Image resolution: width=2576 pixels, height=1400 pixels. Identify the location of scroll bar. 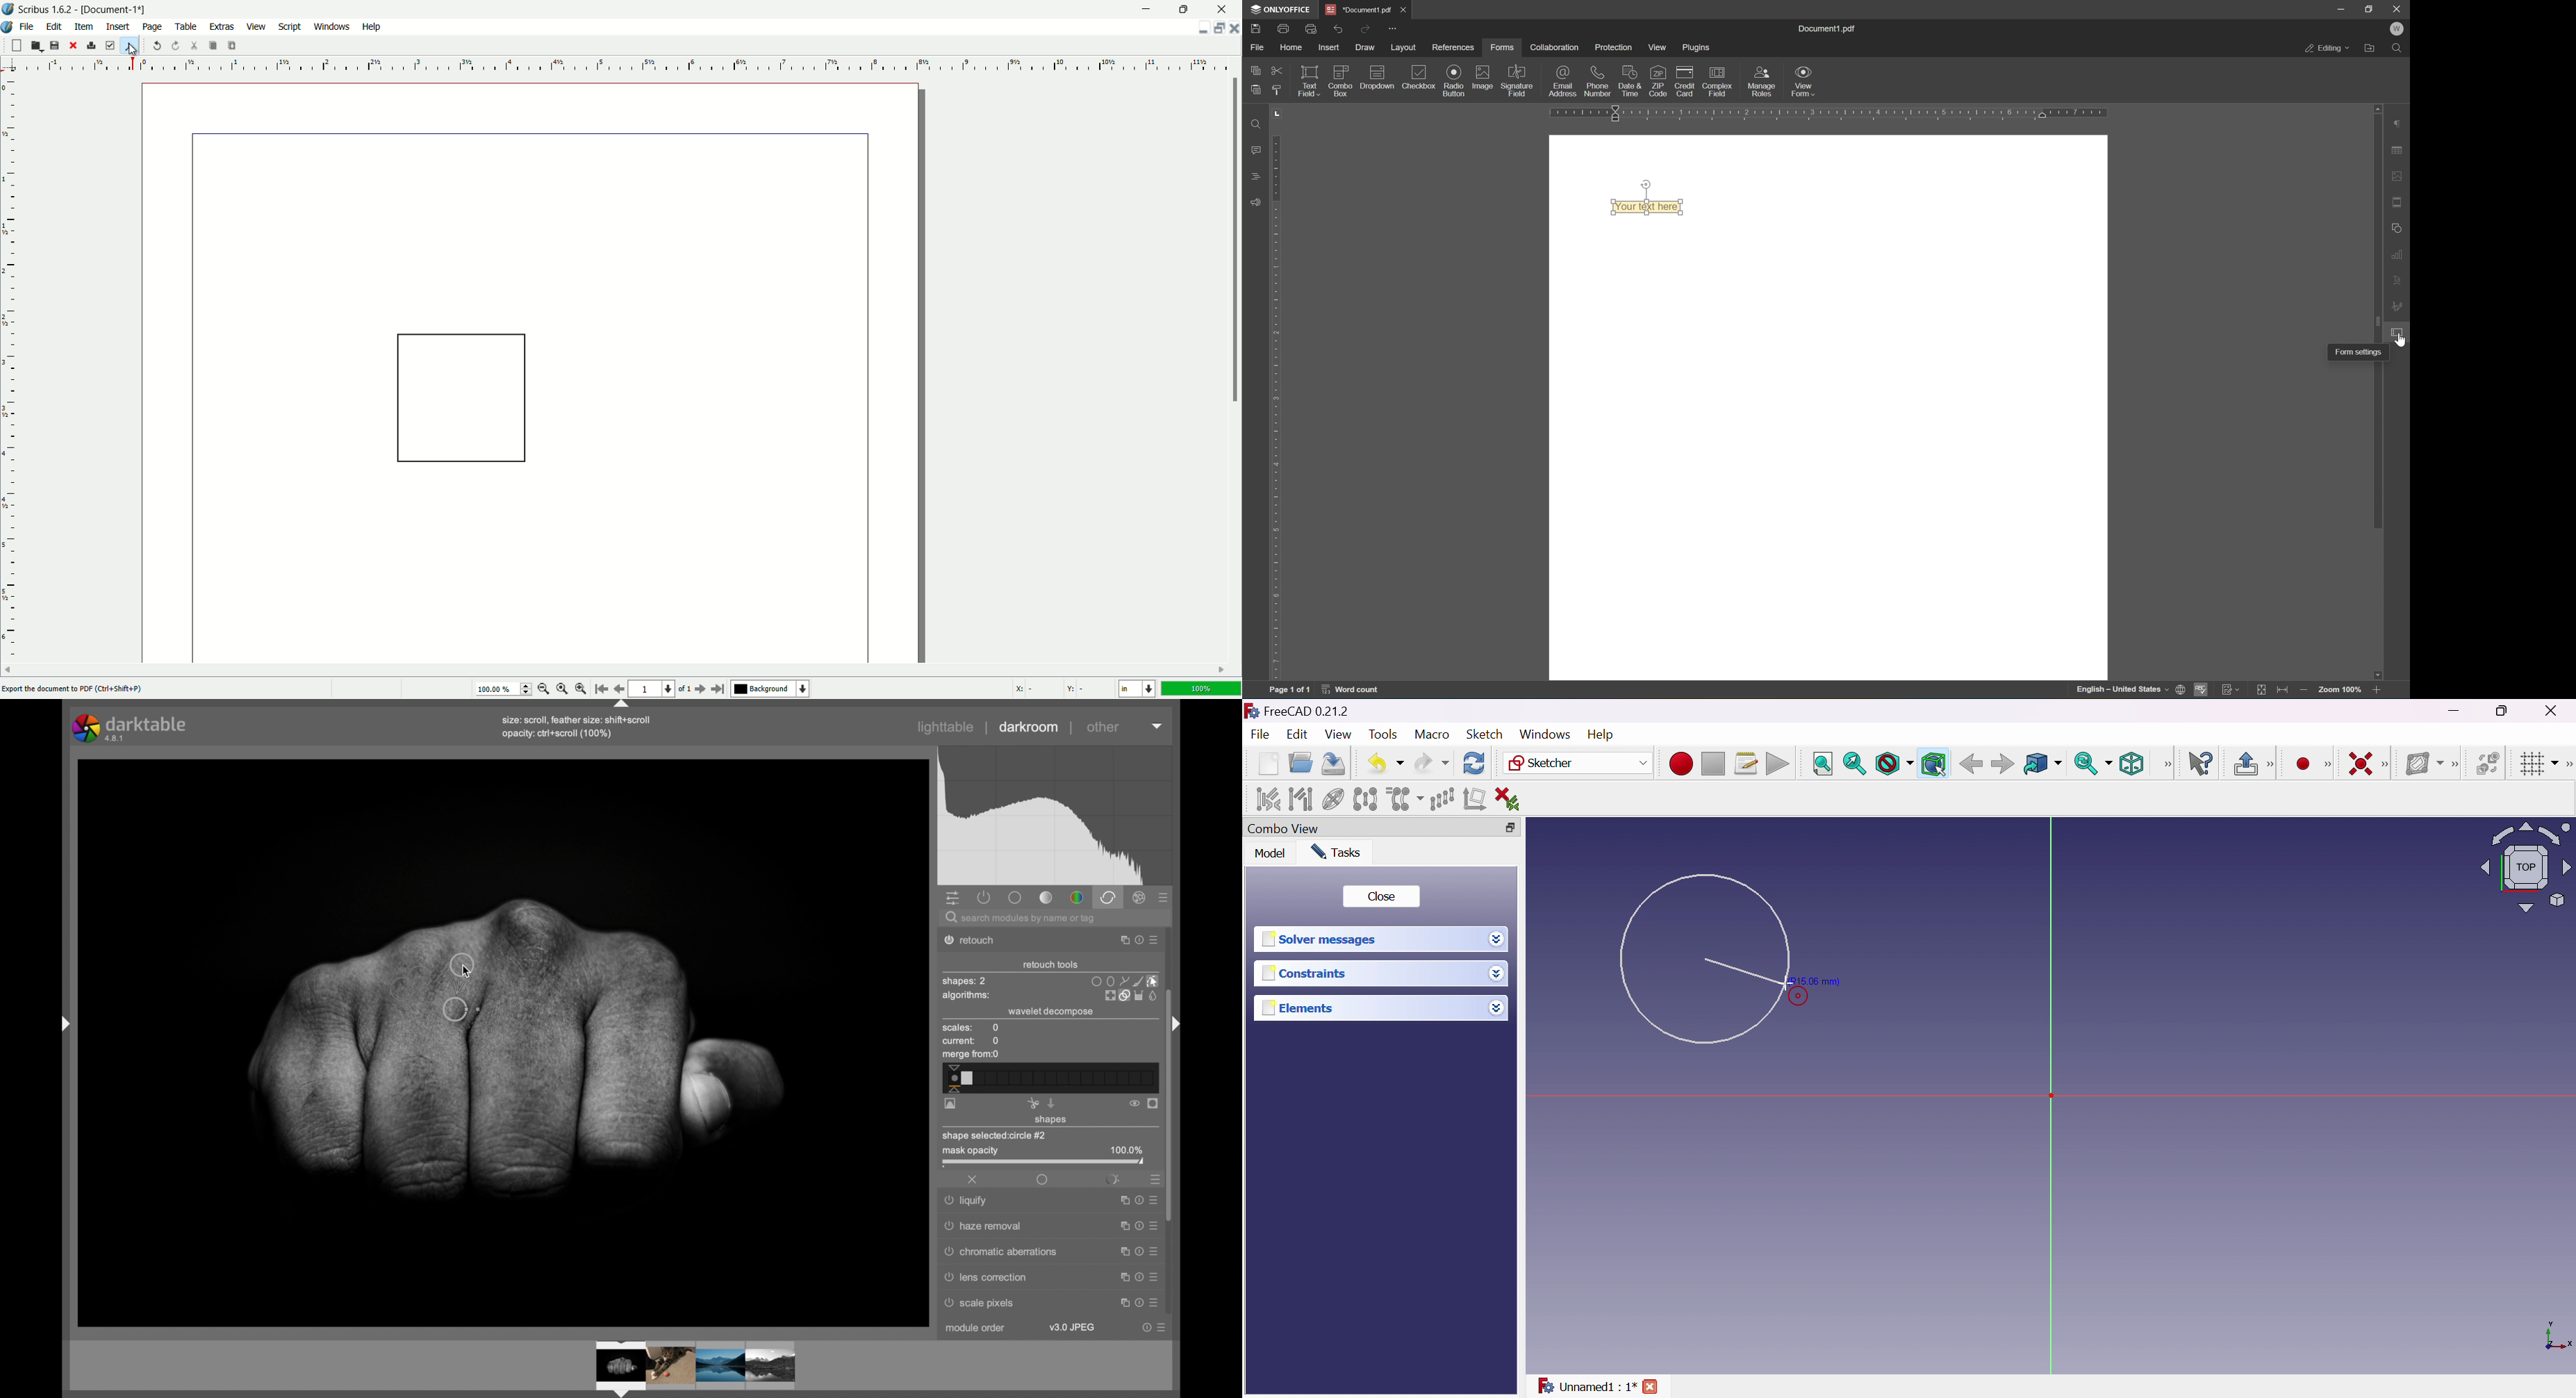
(1234, 240).